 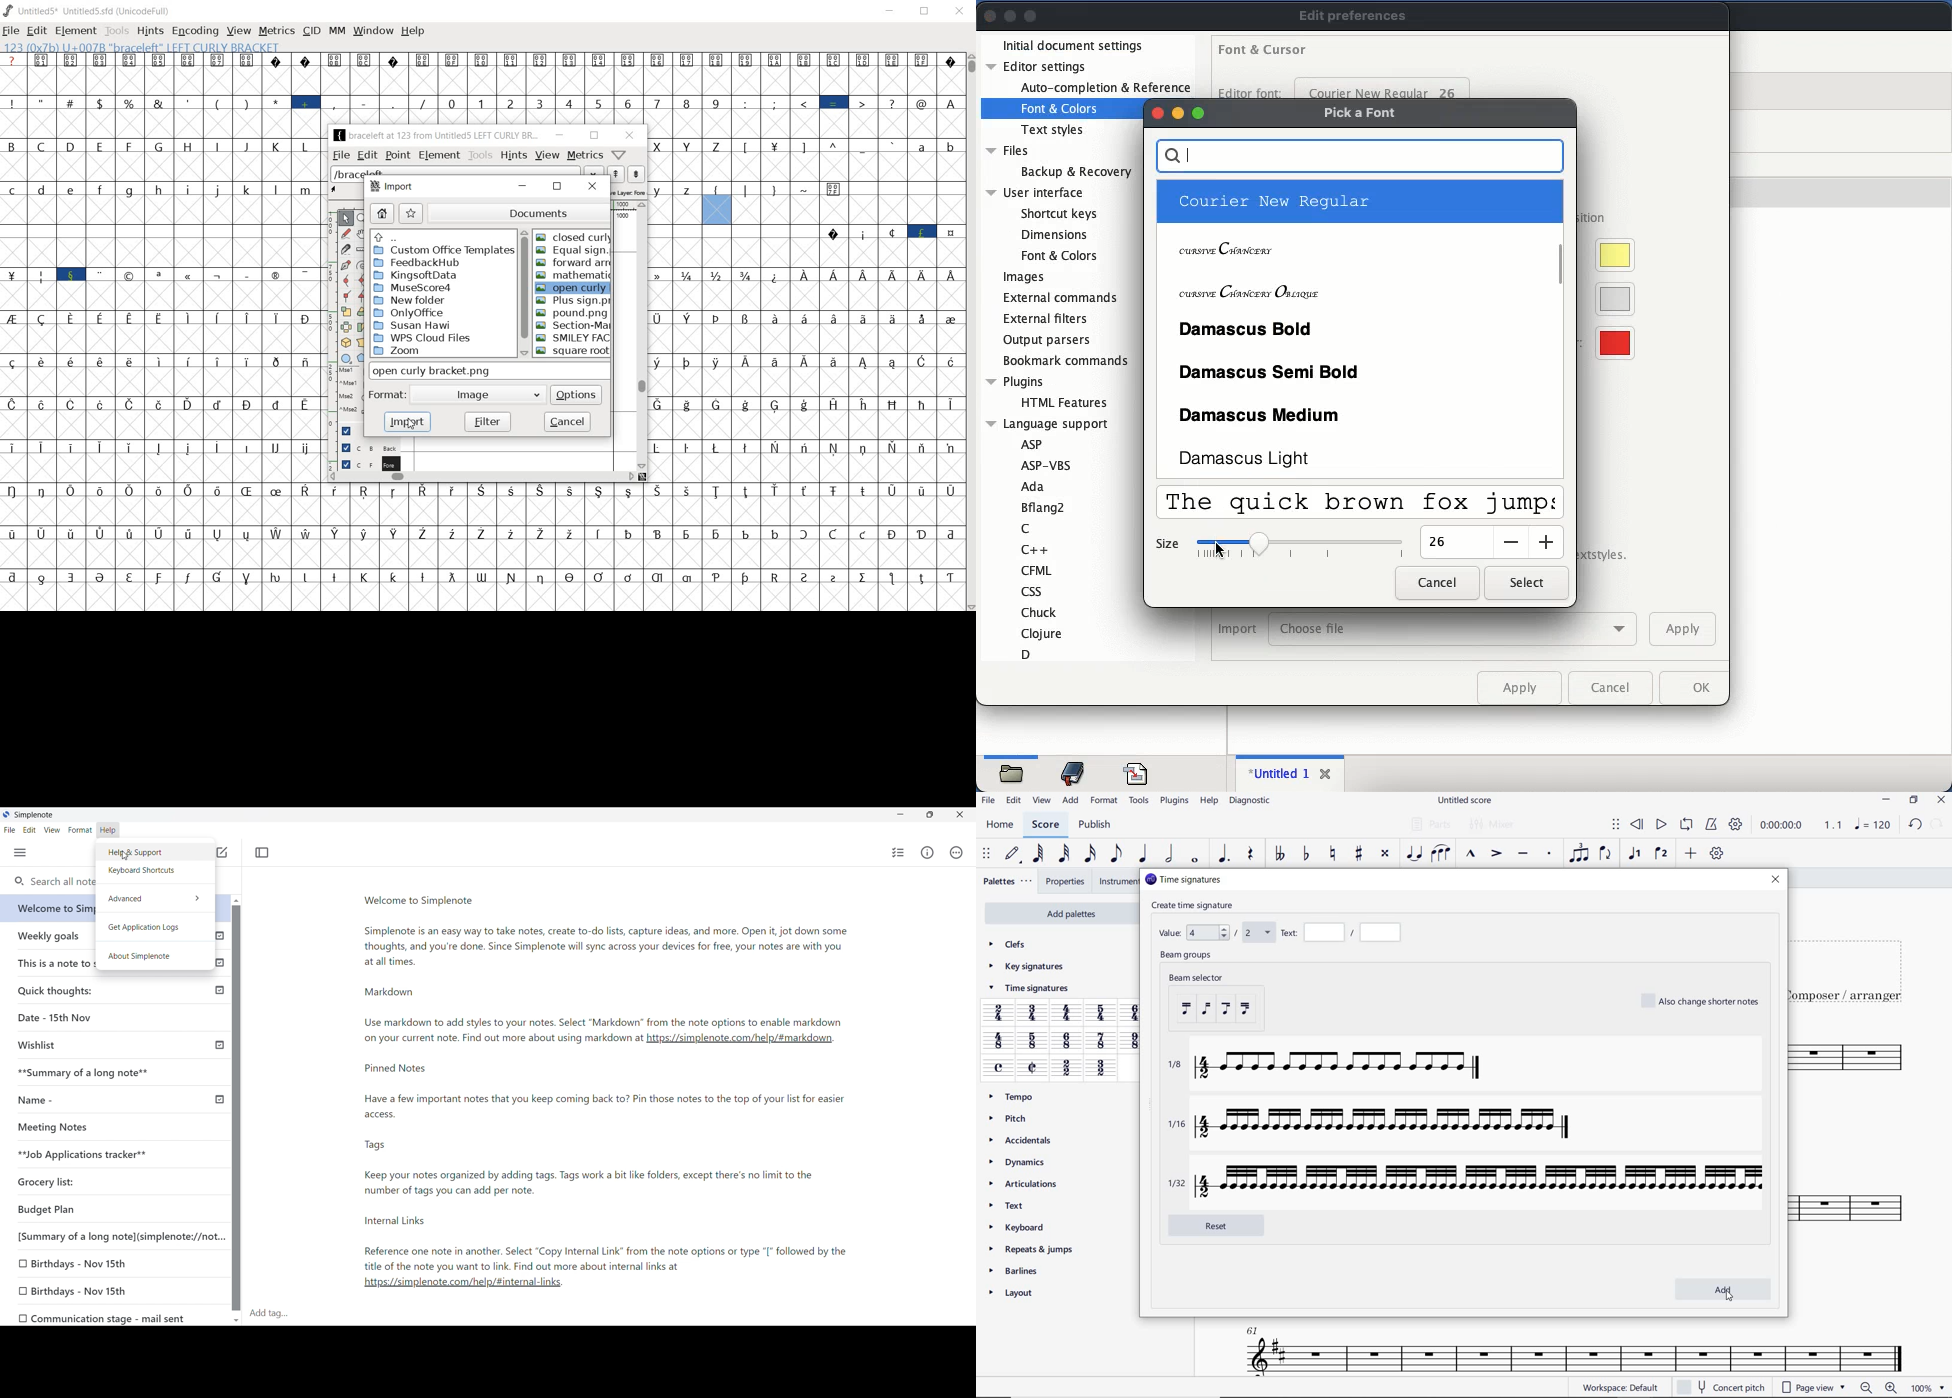 I want to click on rectangle or ellipse, so click(x=345, y=359).